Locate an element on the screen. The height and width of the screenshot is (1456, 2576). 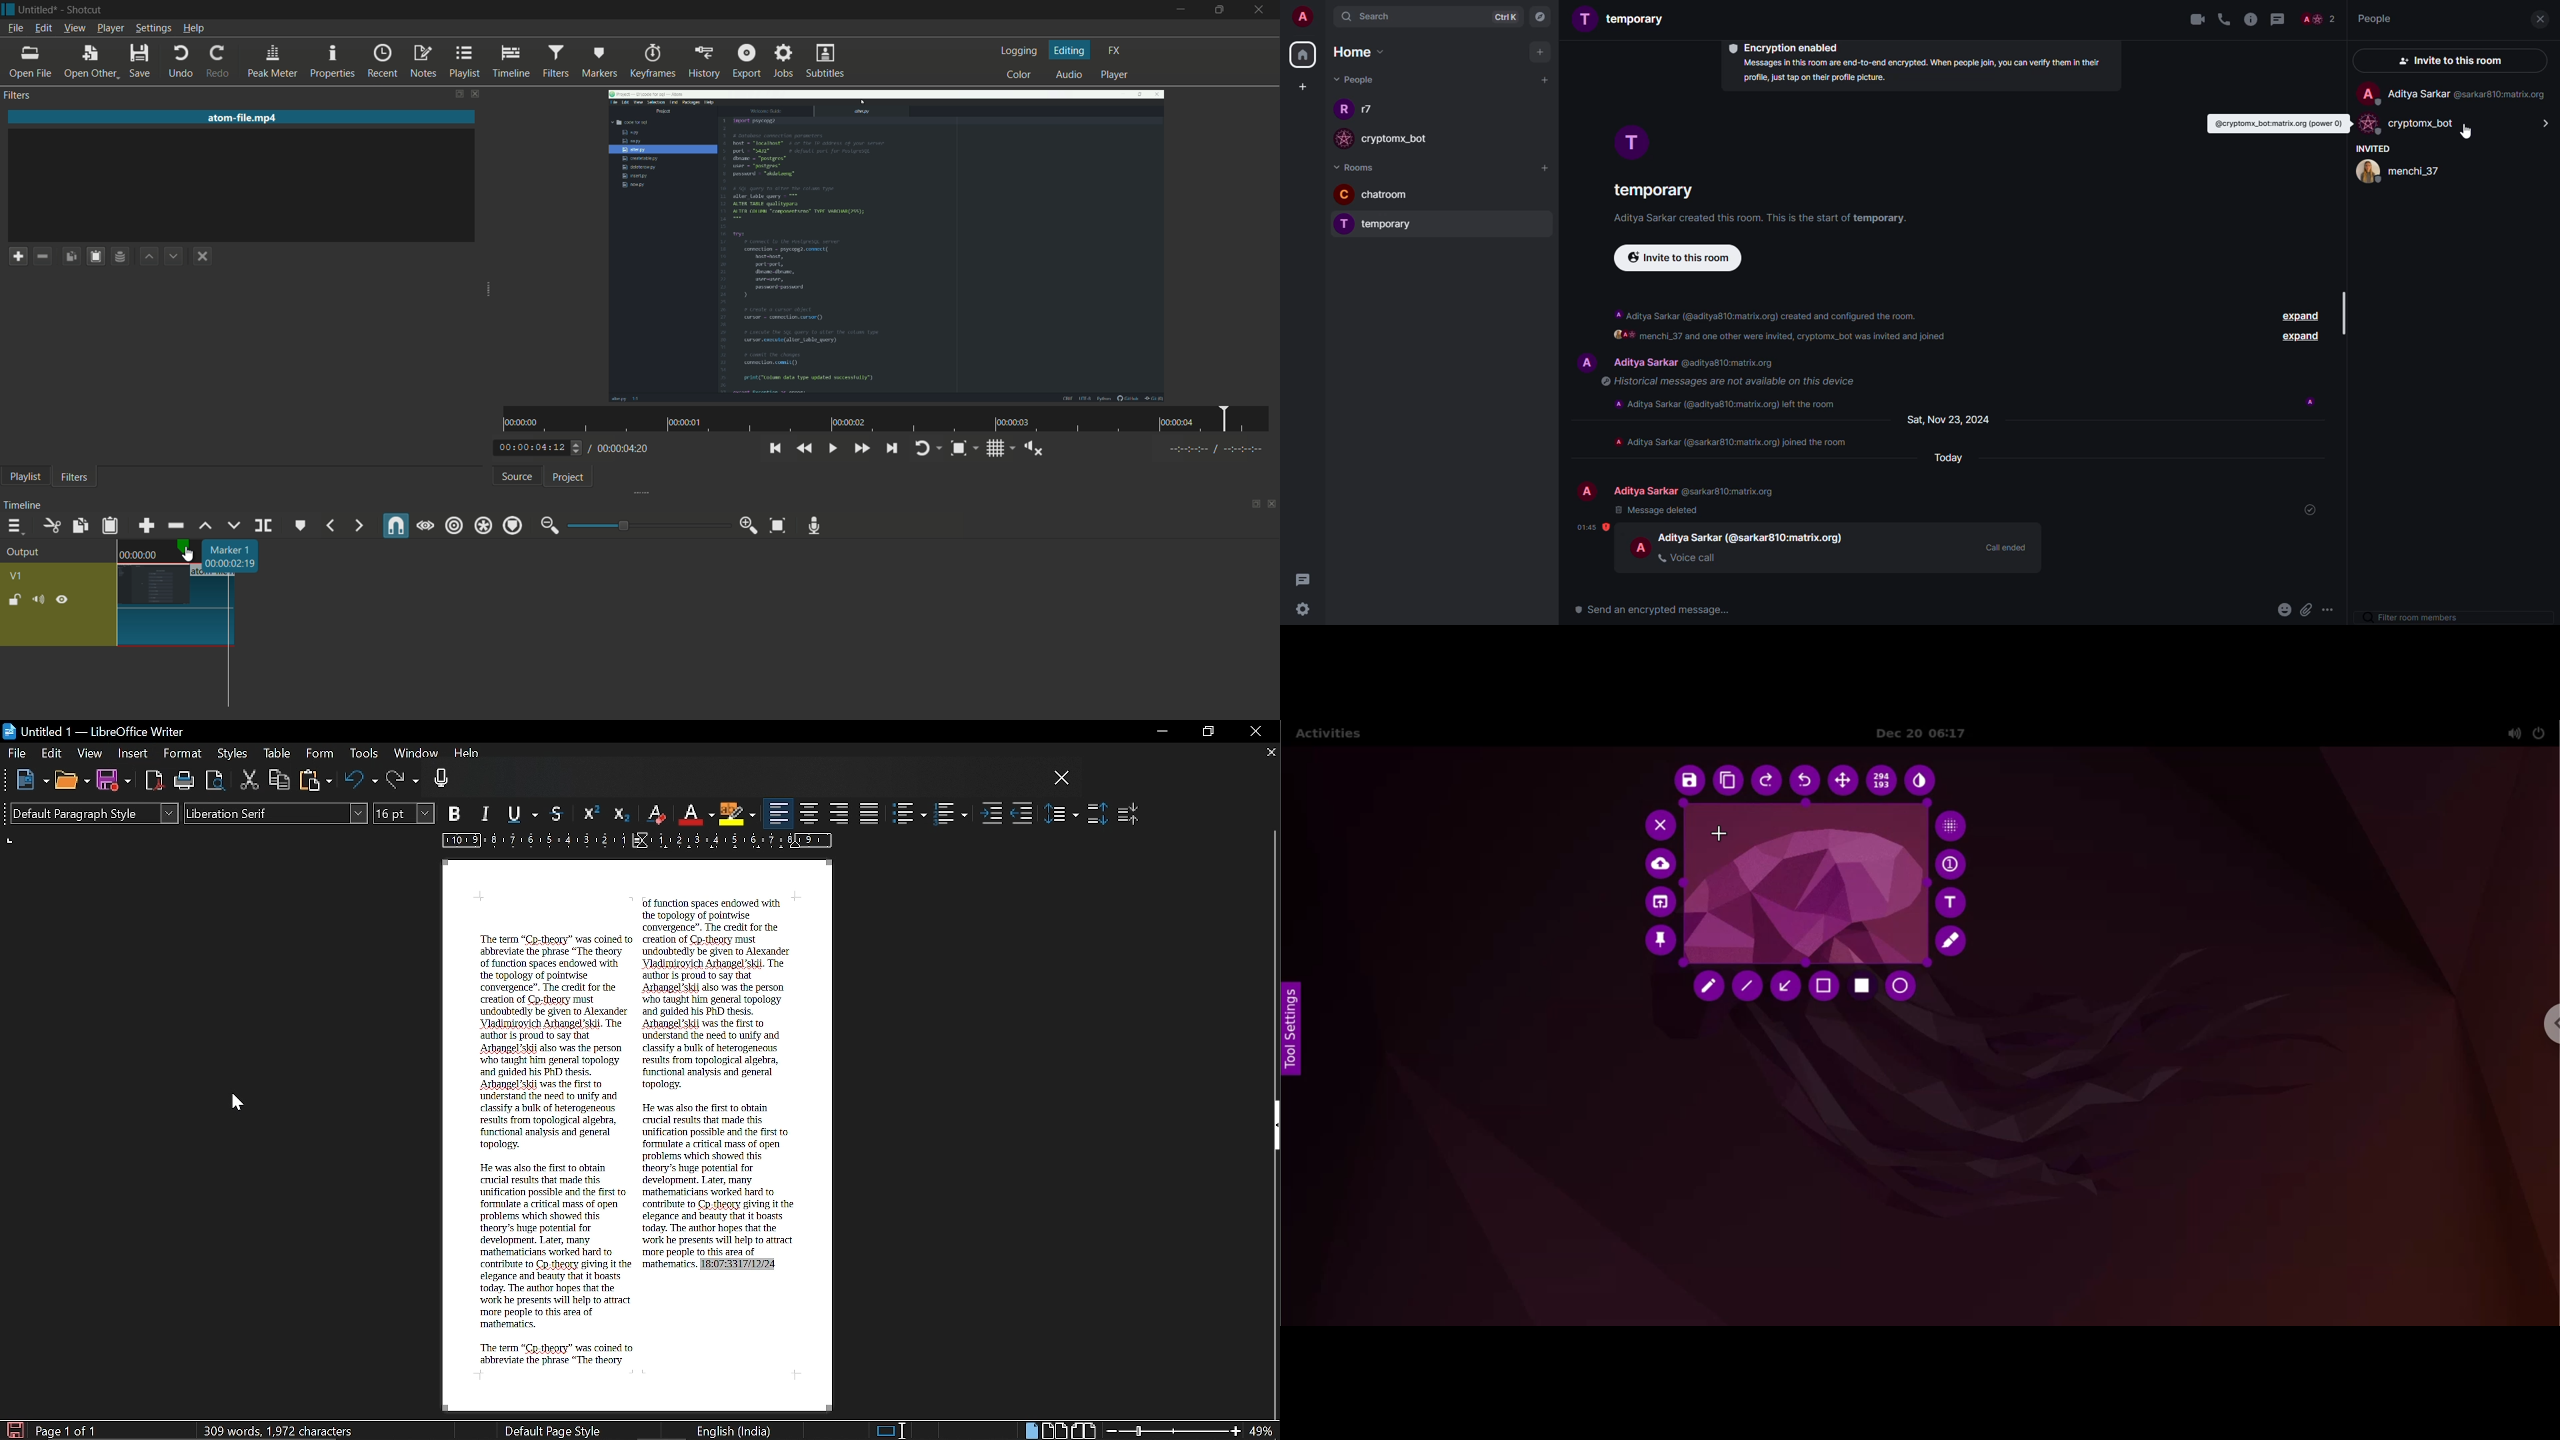
Minimize is located at coordinates (1158, 732).